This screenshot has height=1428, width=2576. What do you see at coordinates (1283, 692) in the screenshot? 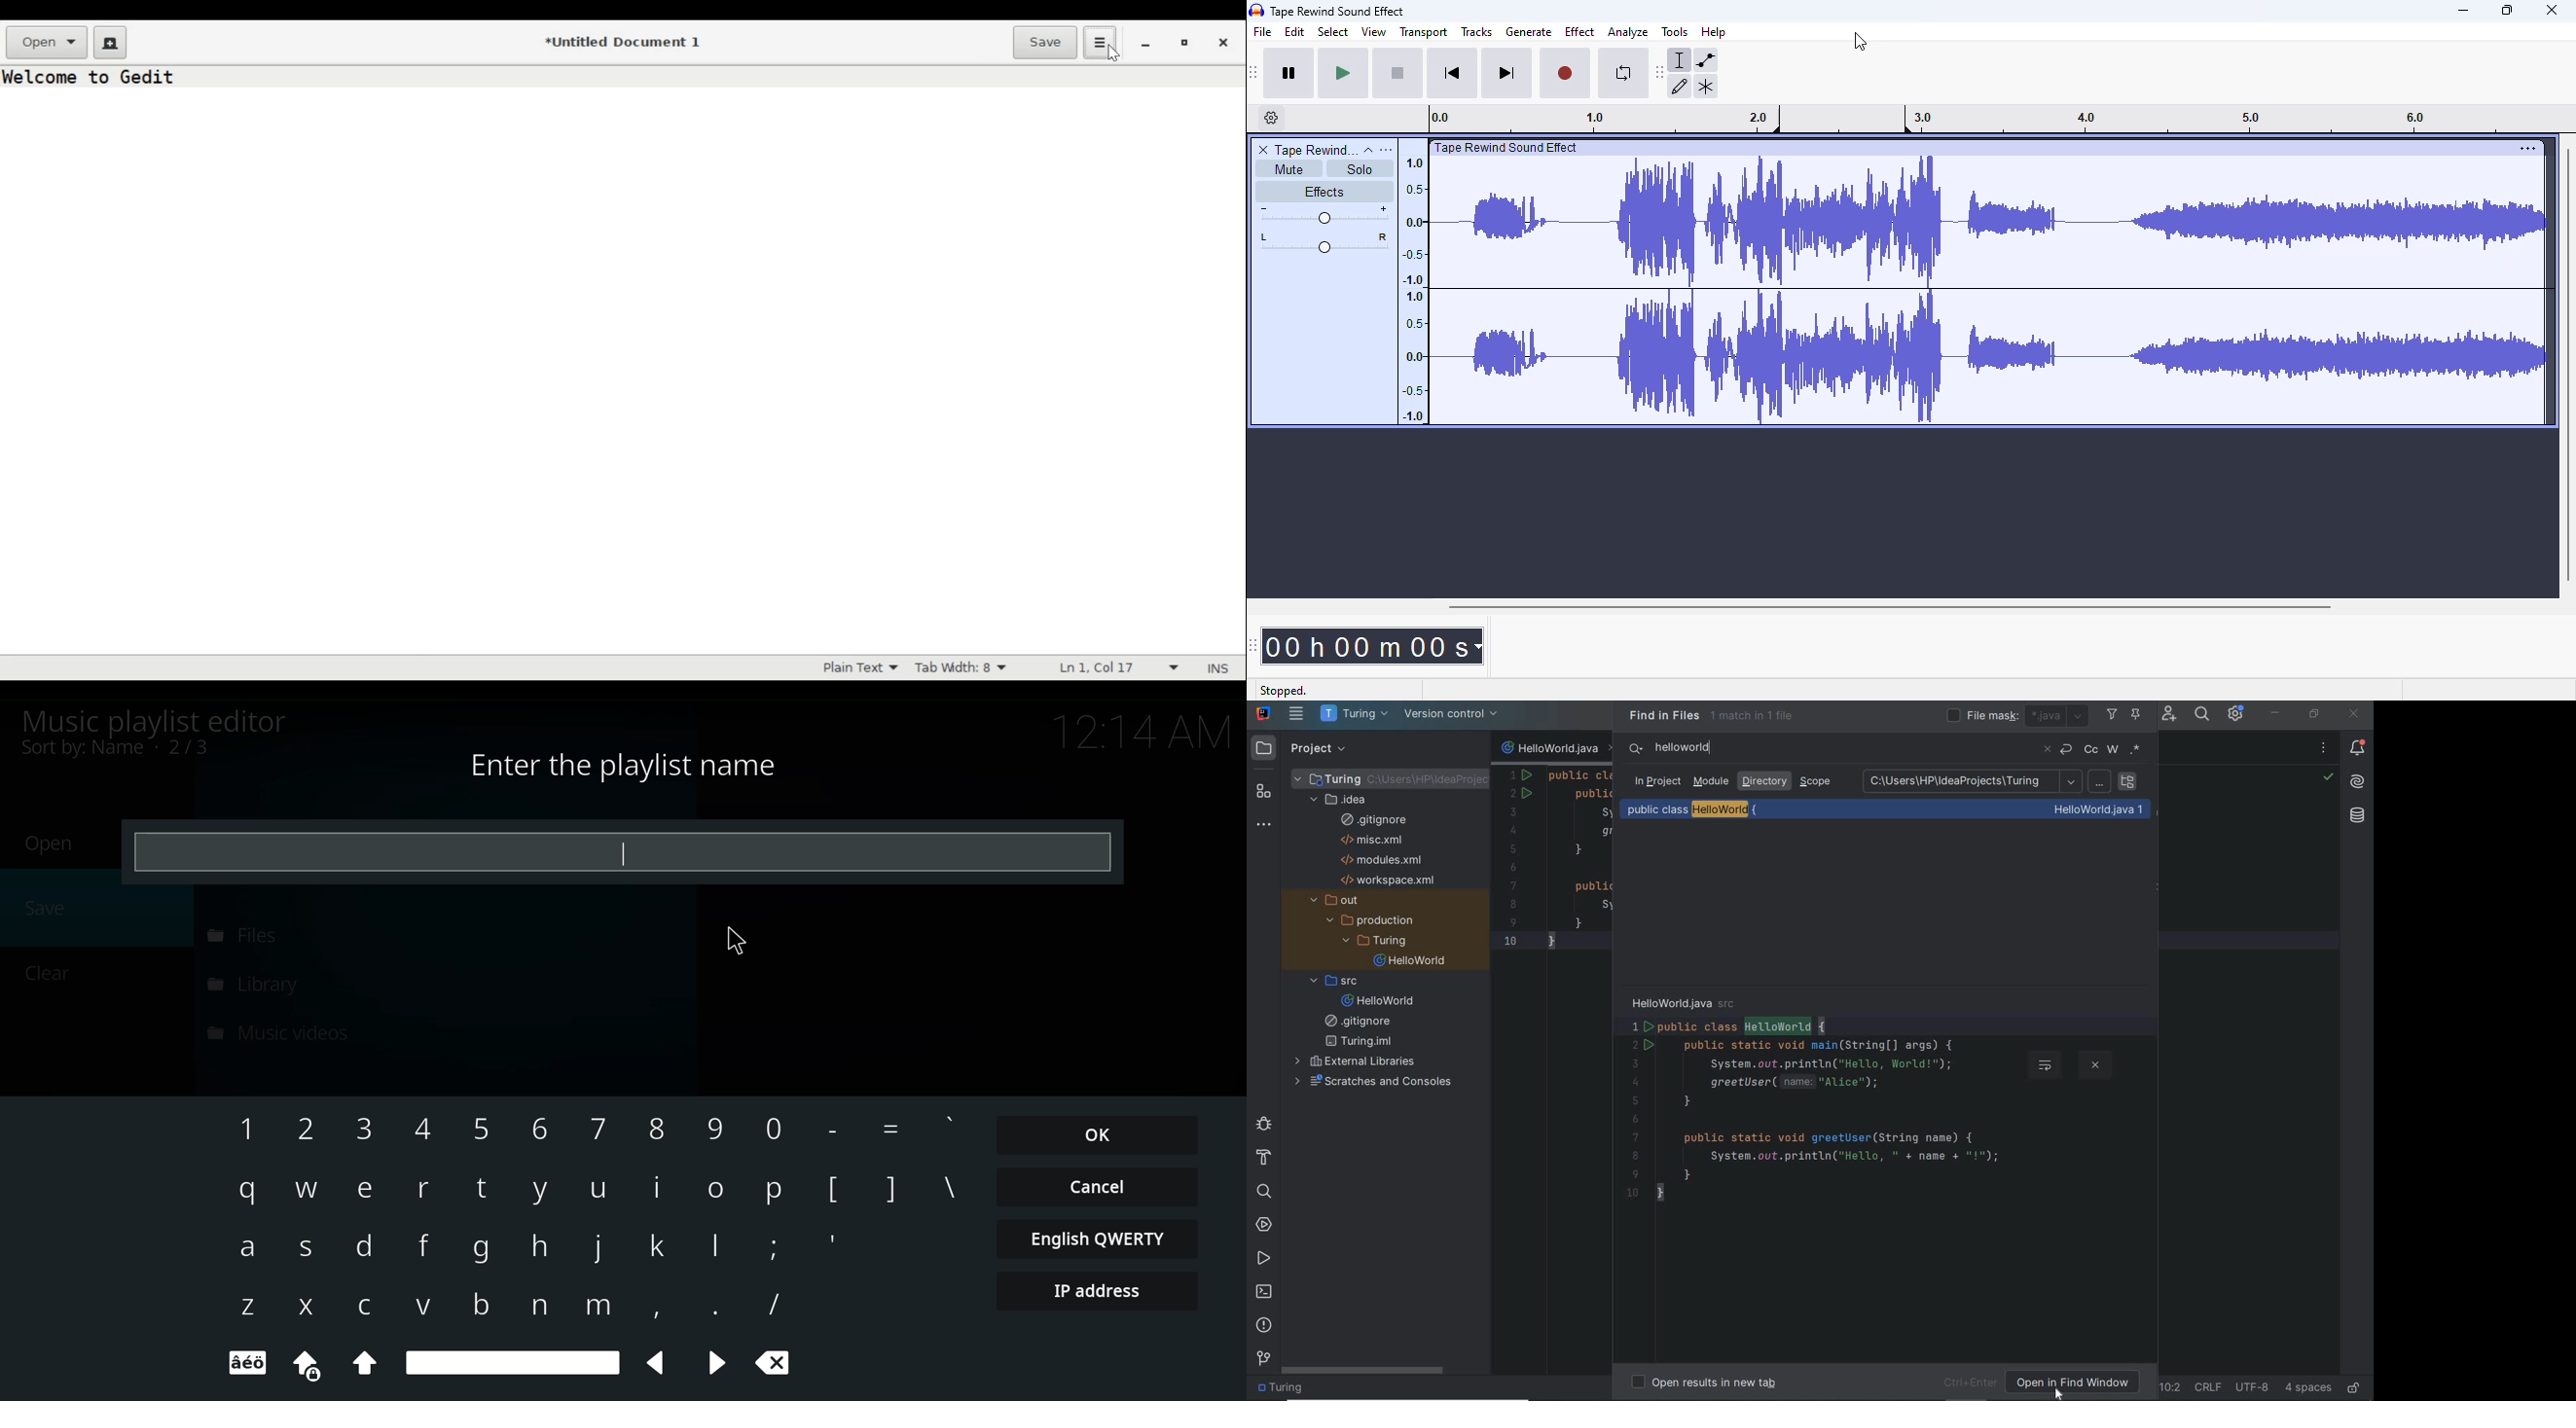
I see `stopped` at bounding box center [1283, 692].